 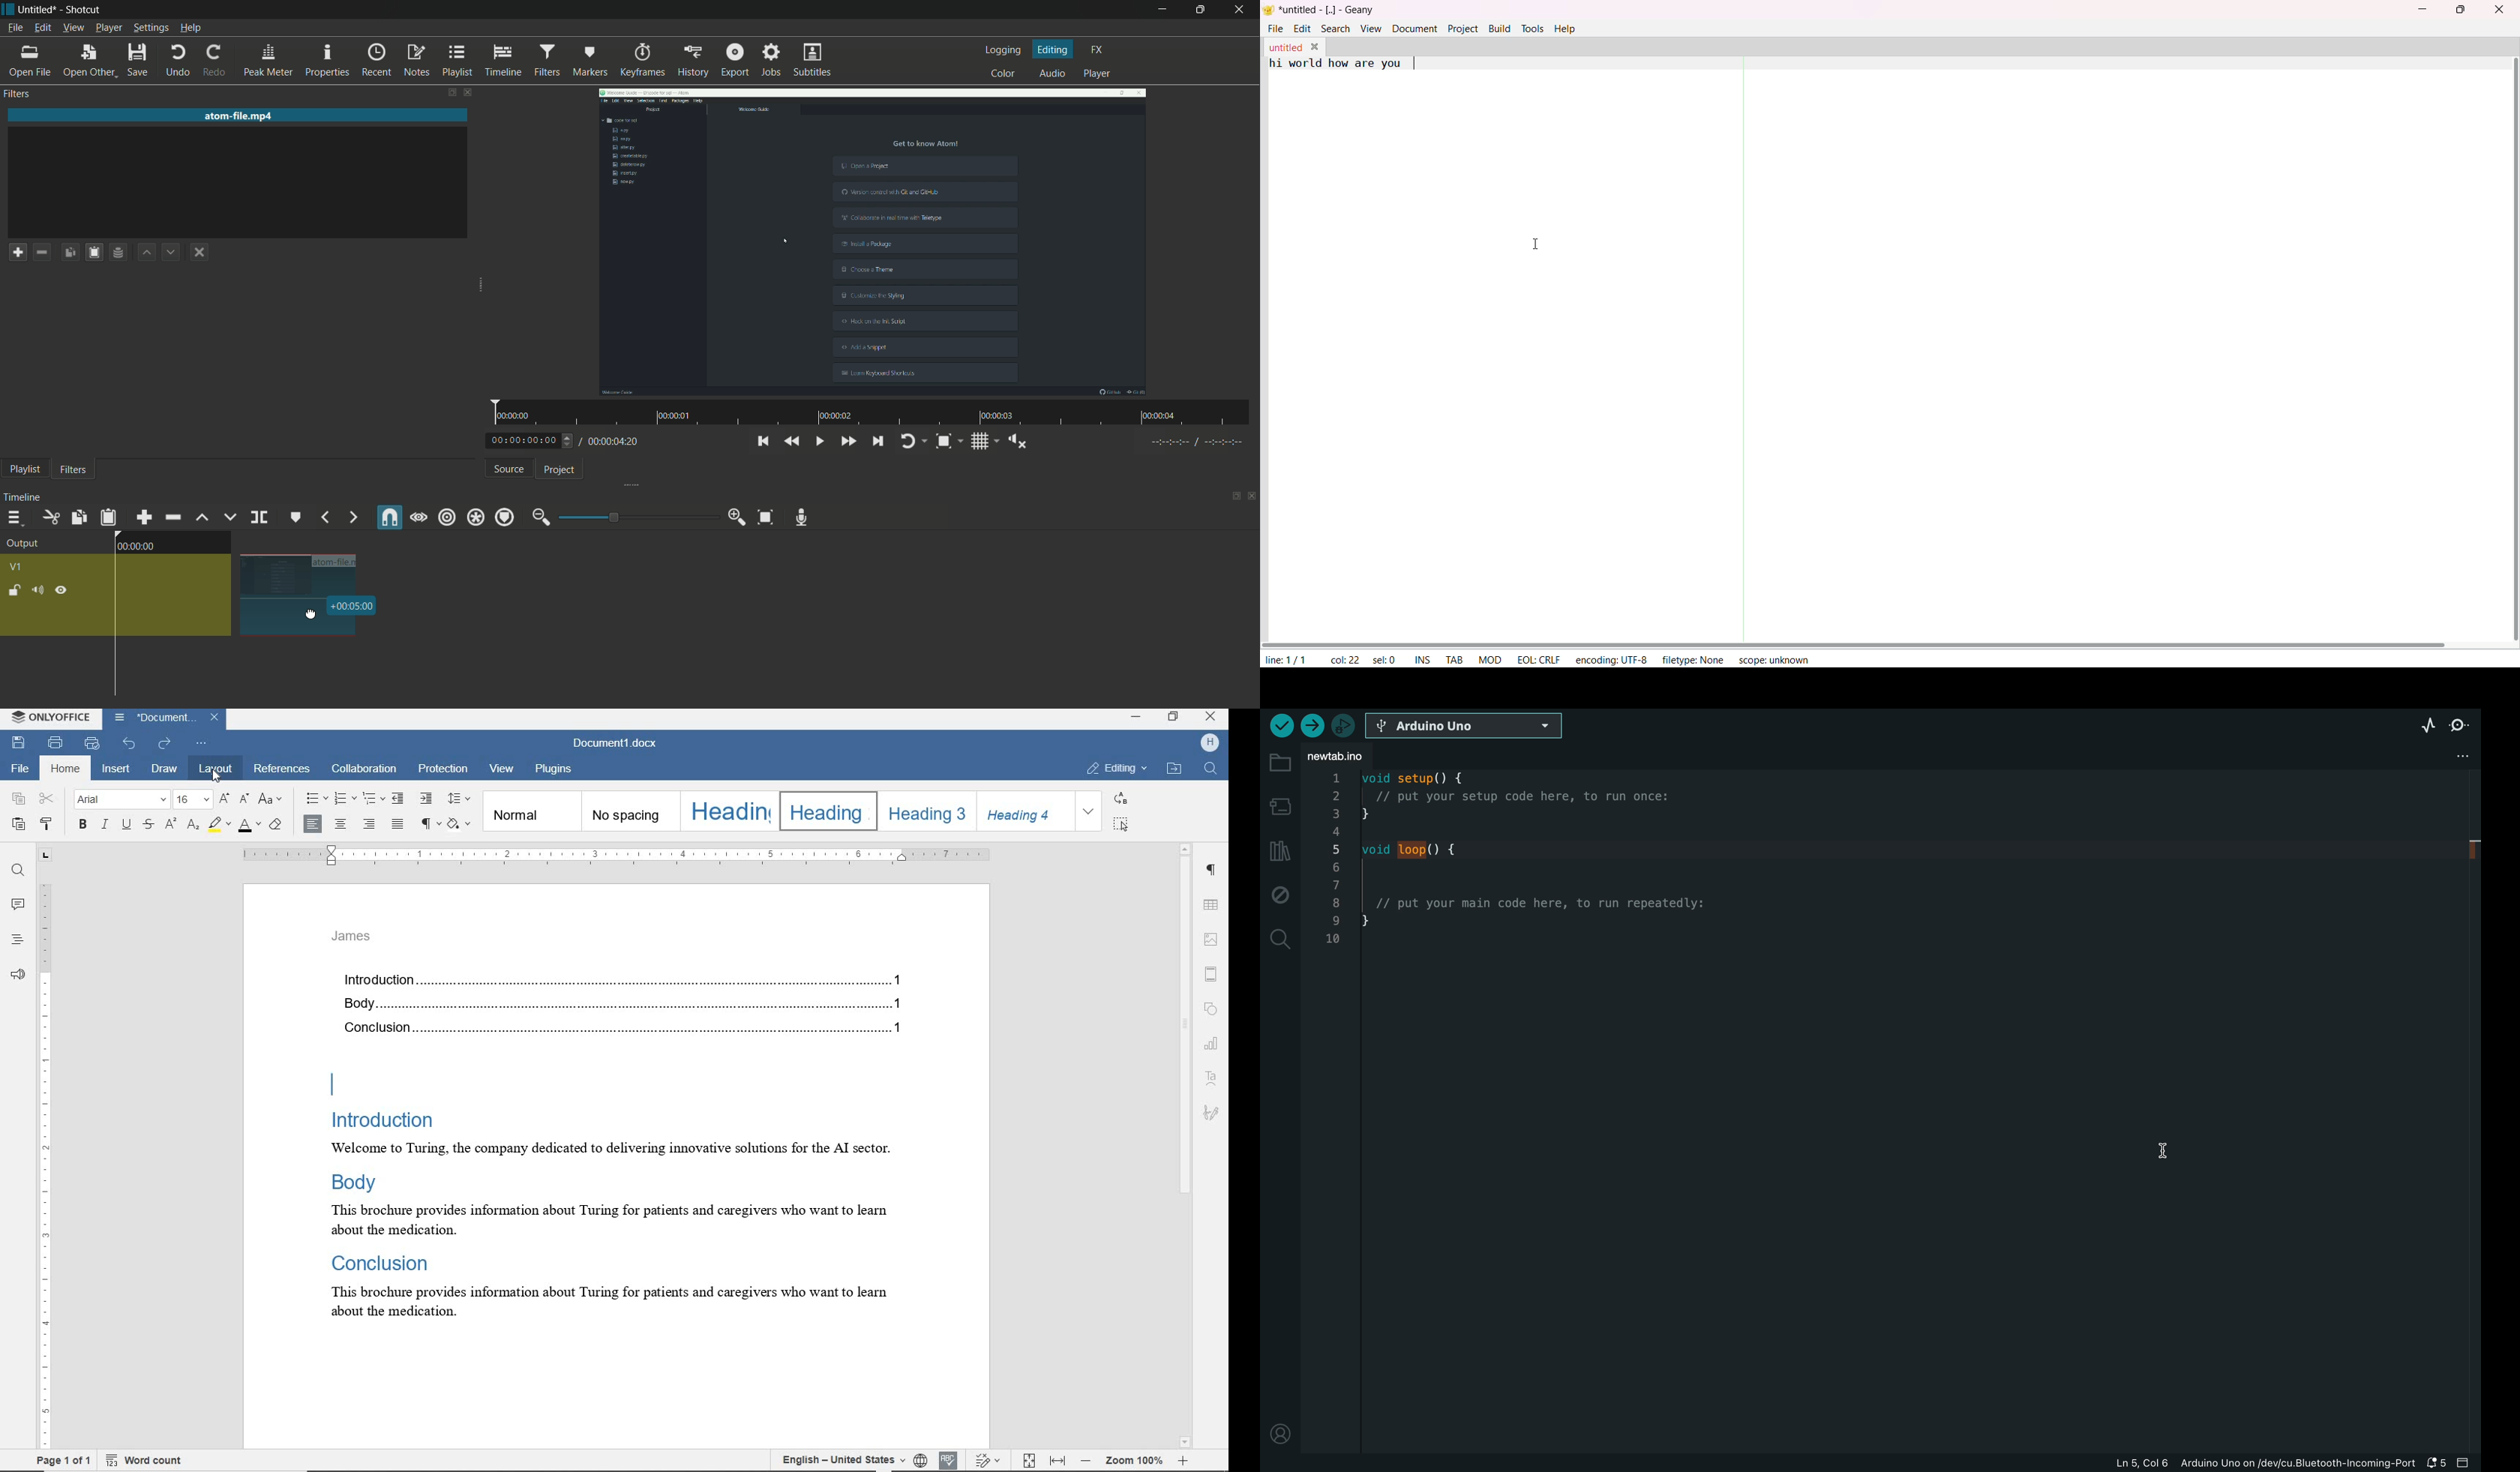 I want to click on open file, so click(x=29, y=62).